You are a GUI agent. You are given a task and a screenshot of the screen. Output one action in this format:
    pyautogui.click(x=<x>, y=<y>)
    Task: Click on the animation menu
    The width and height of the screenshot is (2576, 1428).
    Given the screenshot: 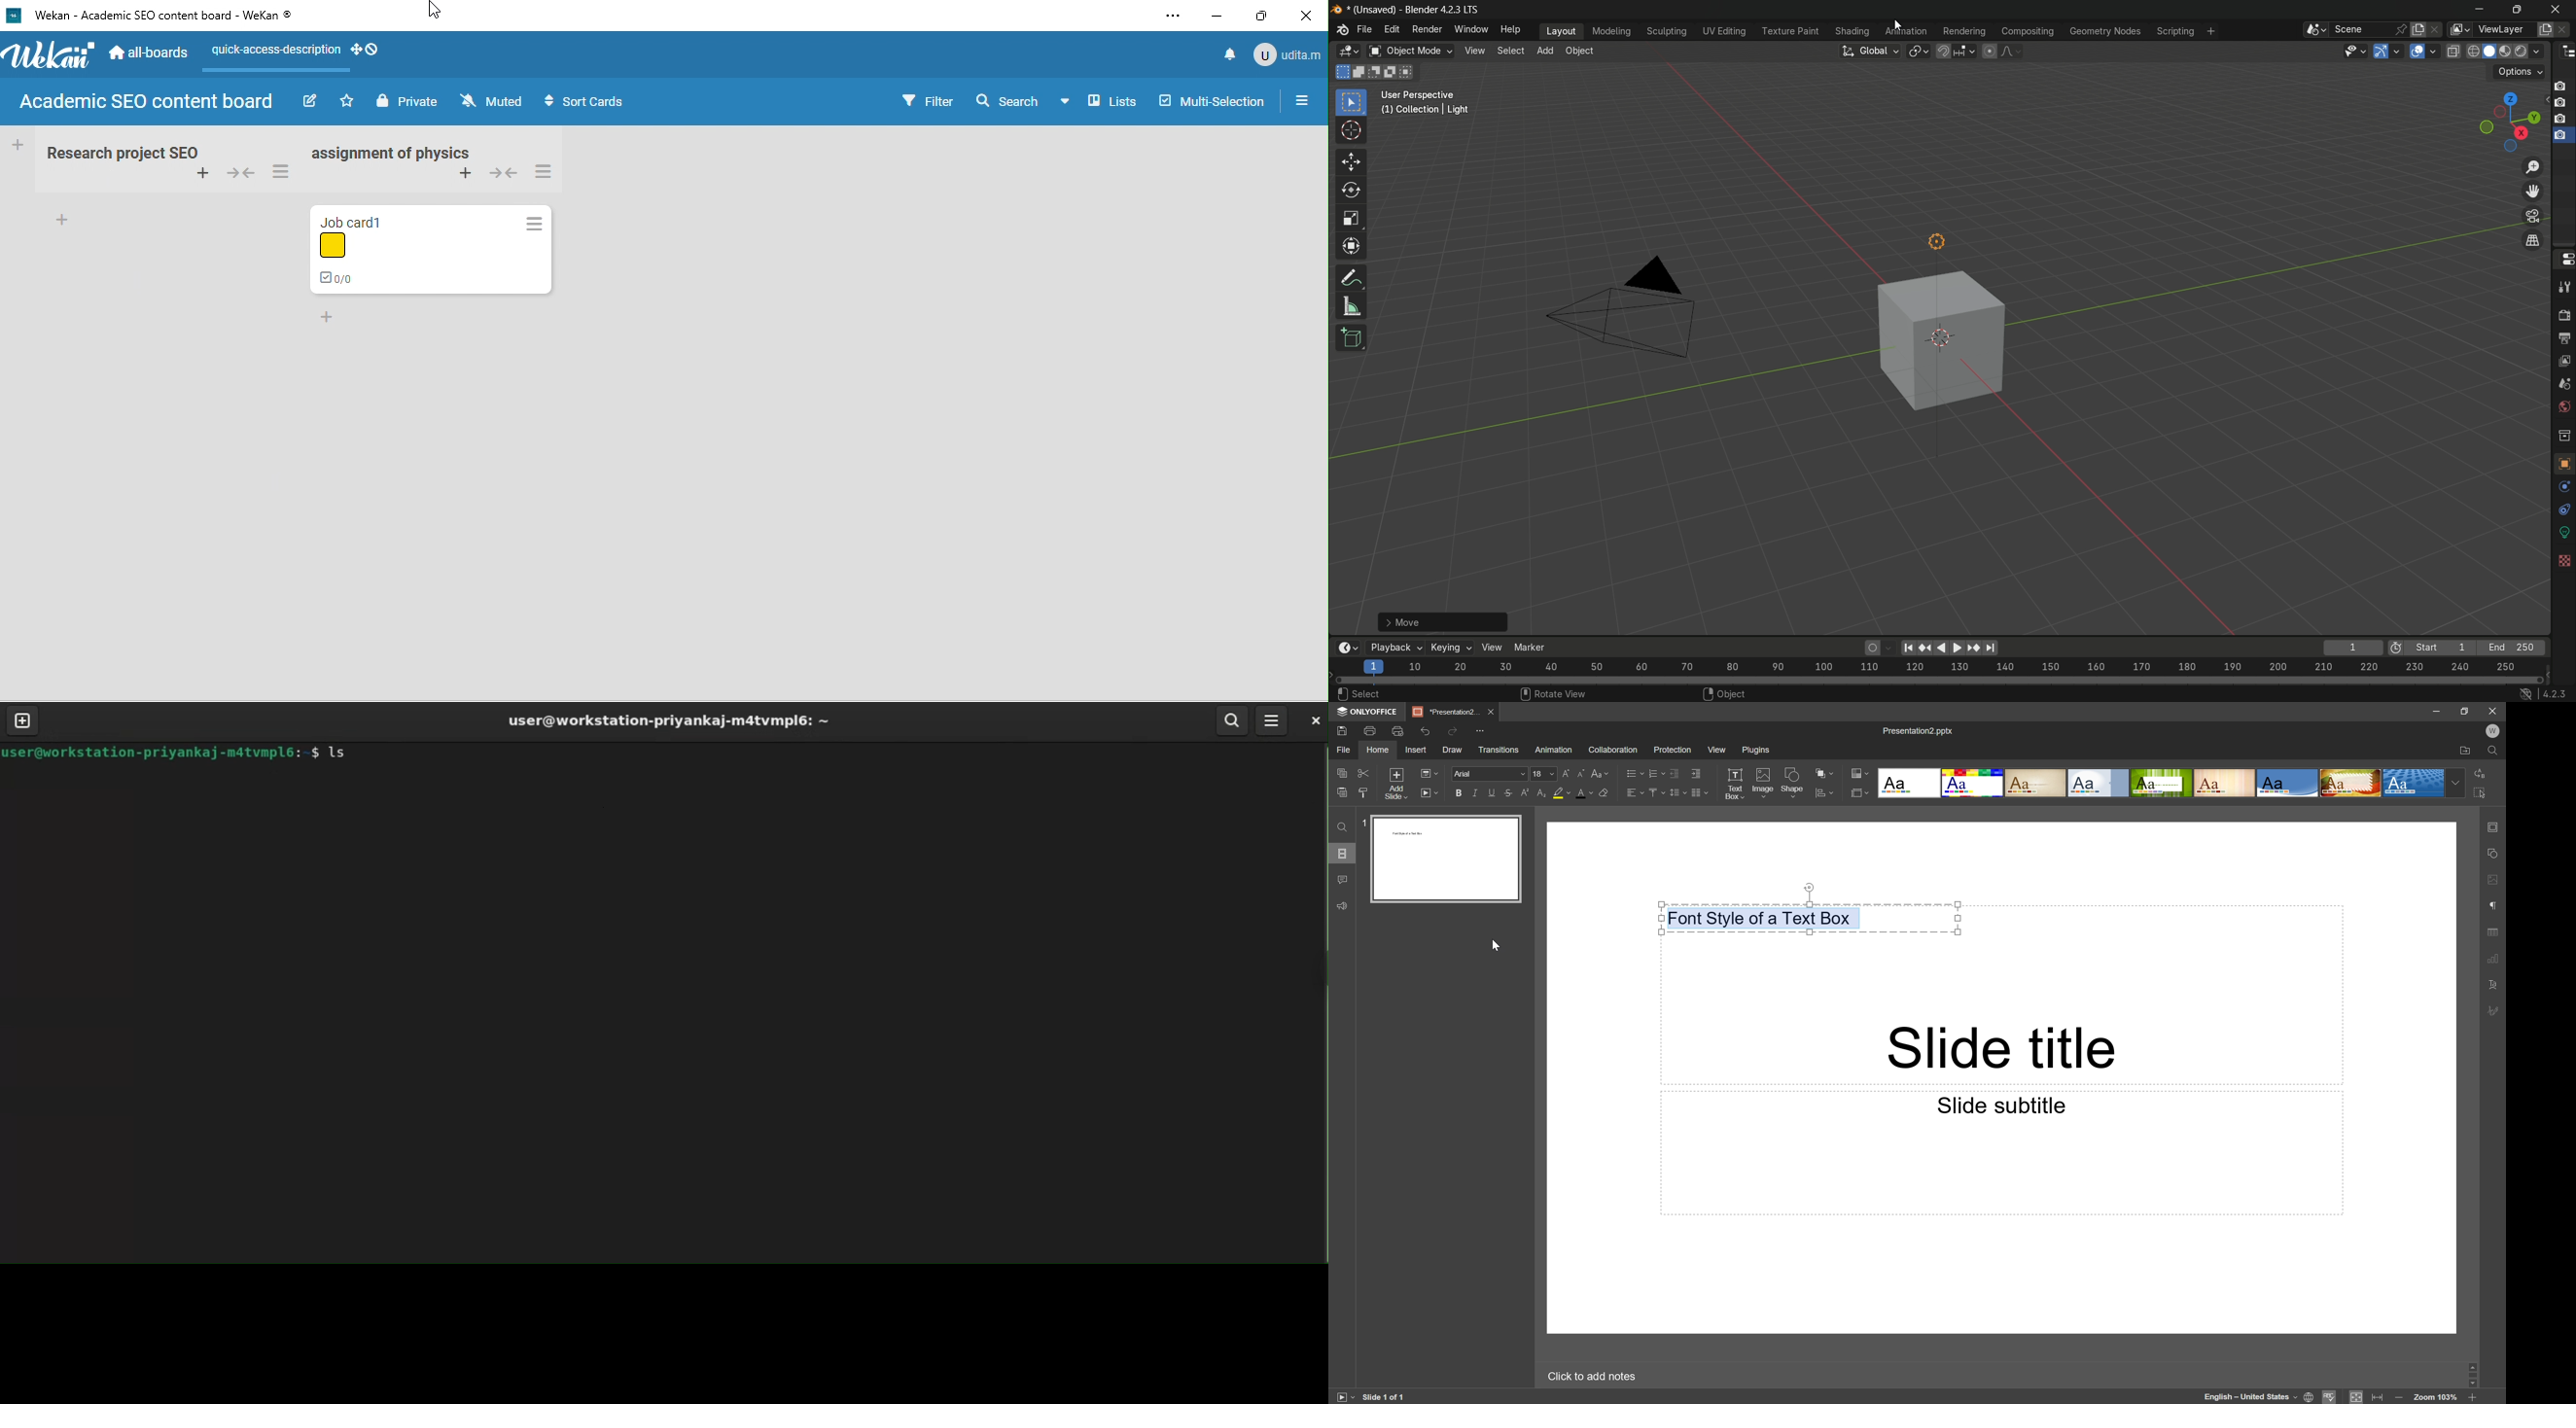 What is the action you would take?
    pyautogui.click(x=1907, y=31)
    